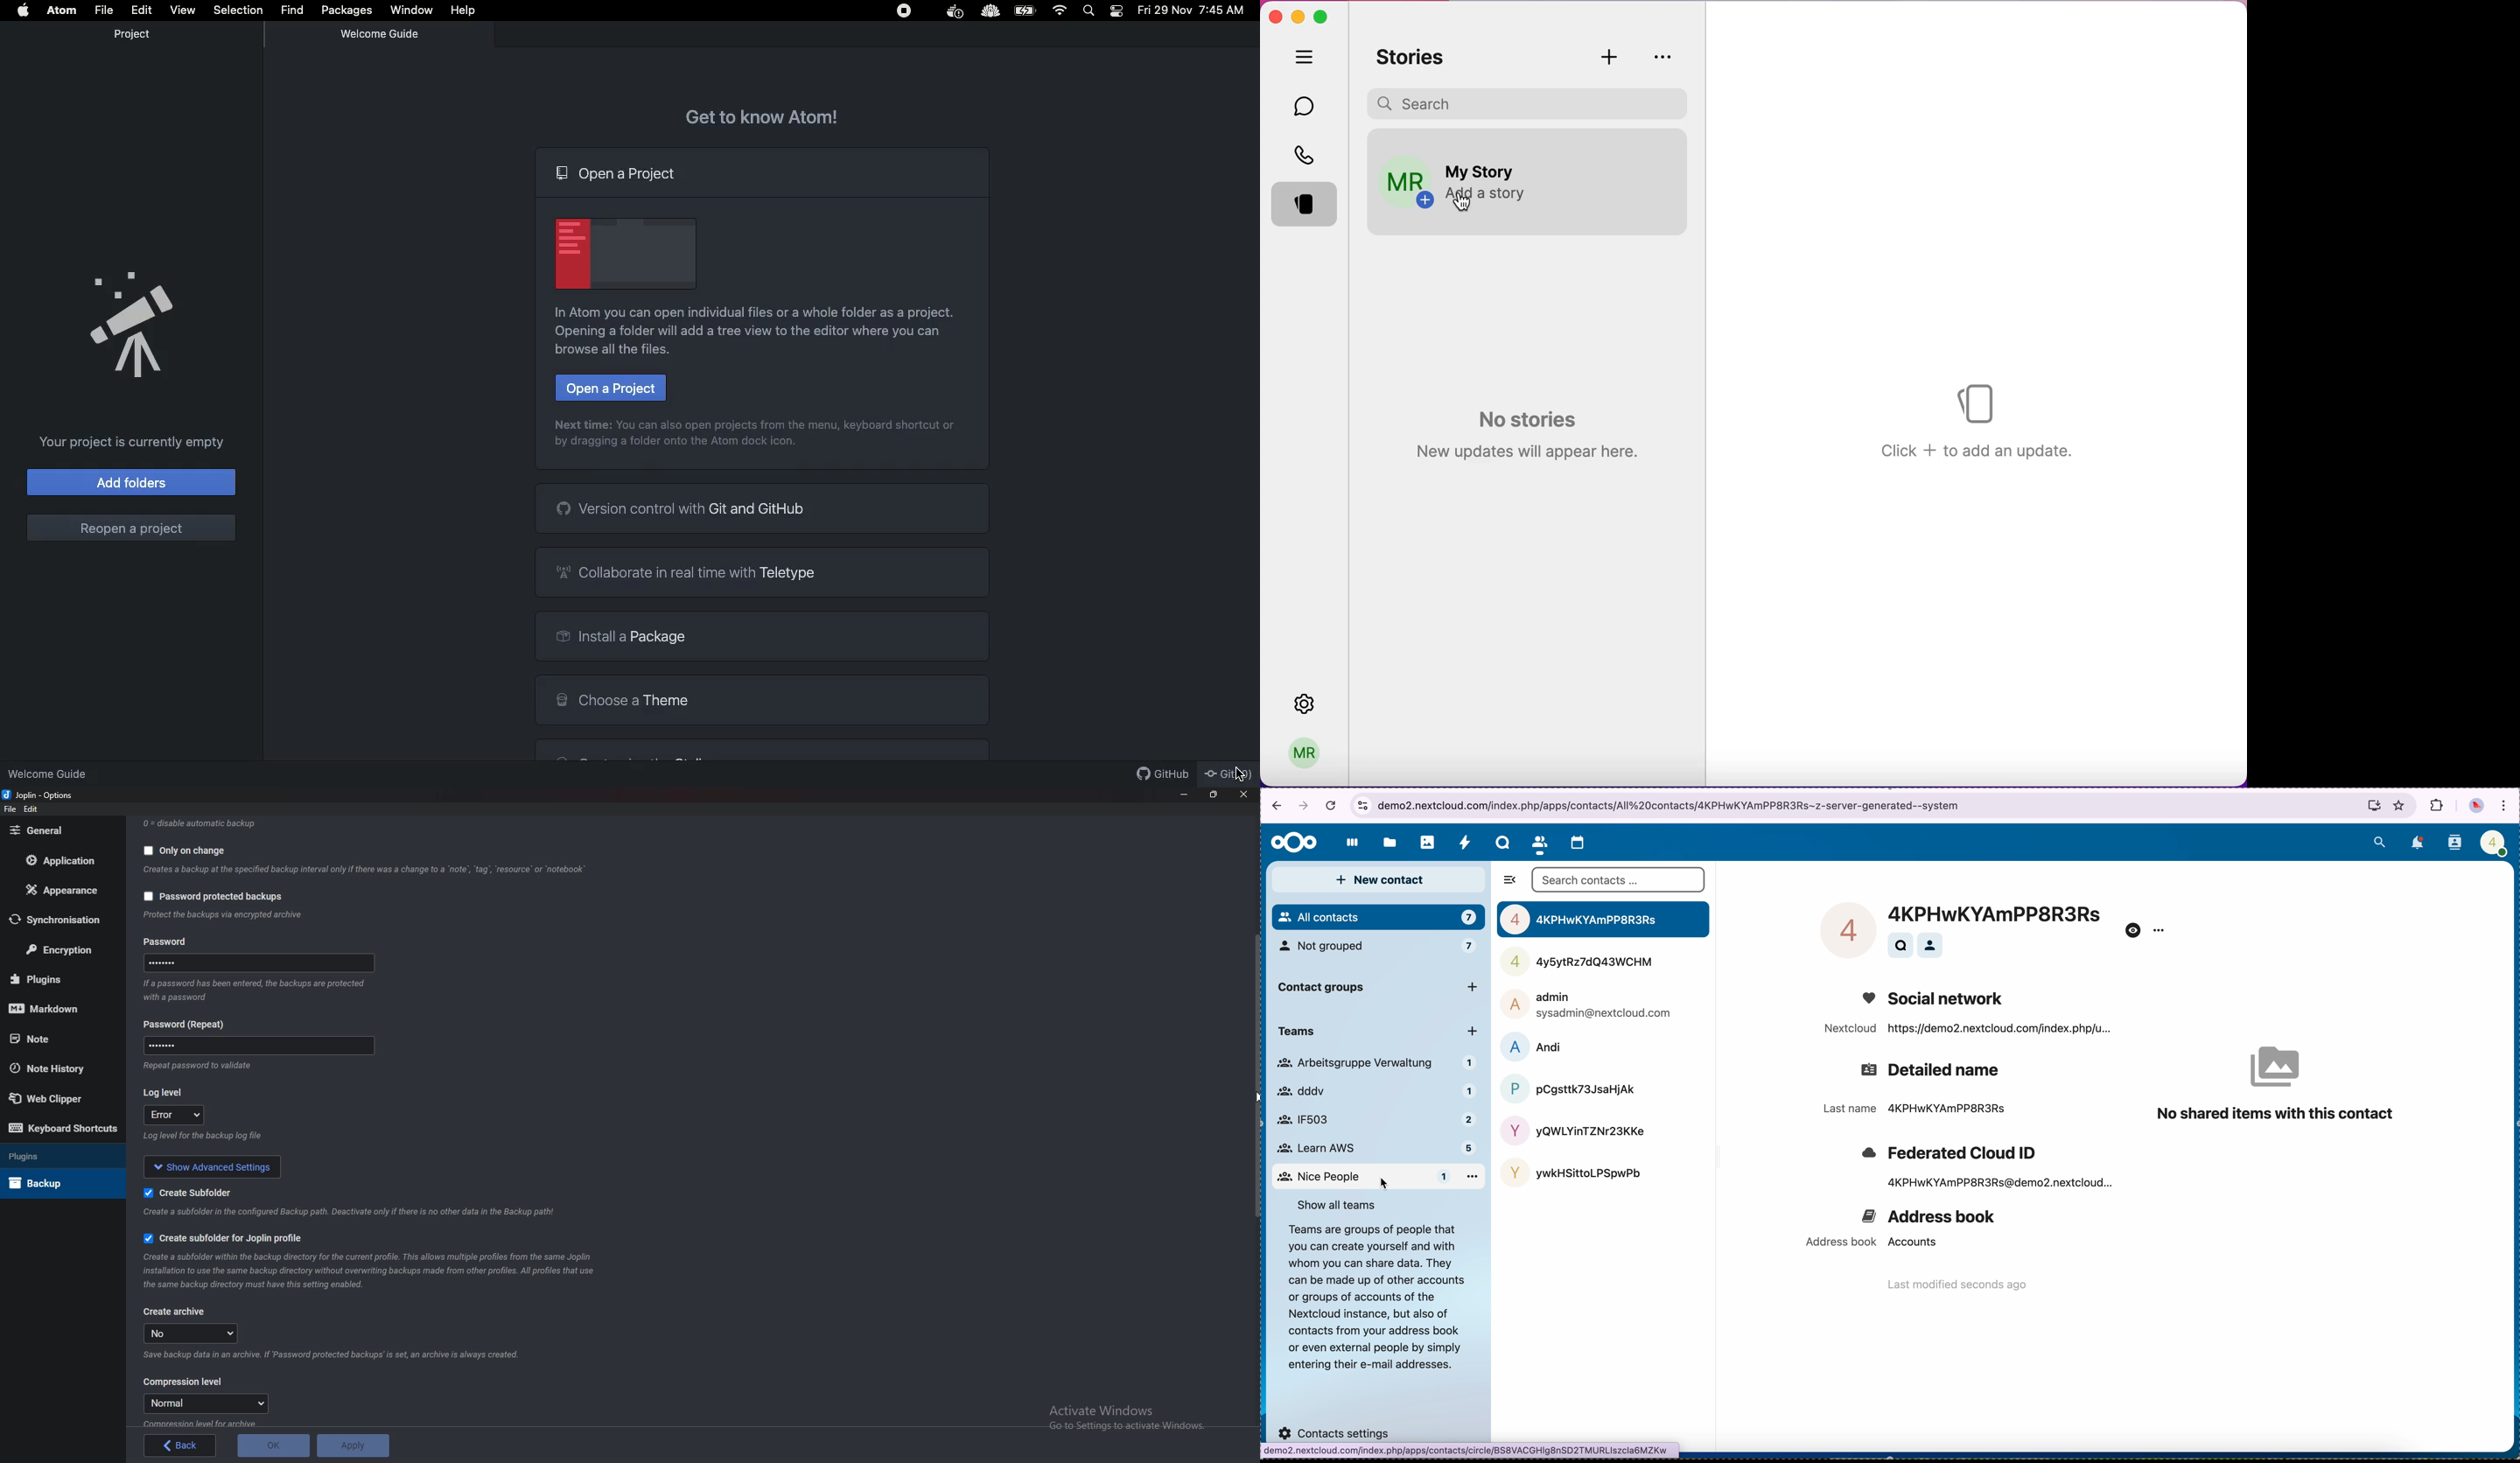 This screenshot has width=2520, height=1484. What do you see at coordinates (1292, 842) in the screenshot?
I see `Nextcloud logo` at bounding box center [1292, 842].